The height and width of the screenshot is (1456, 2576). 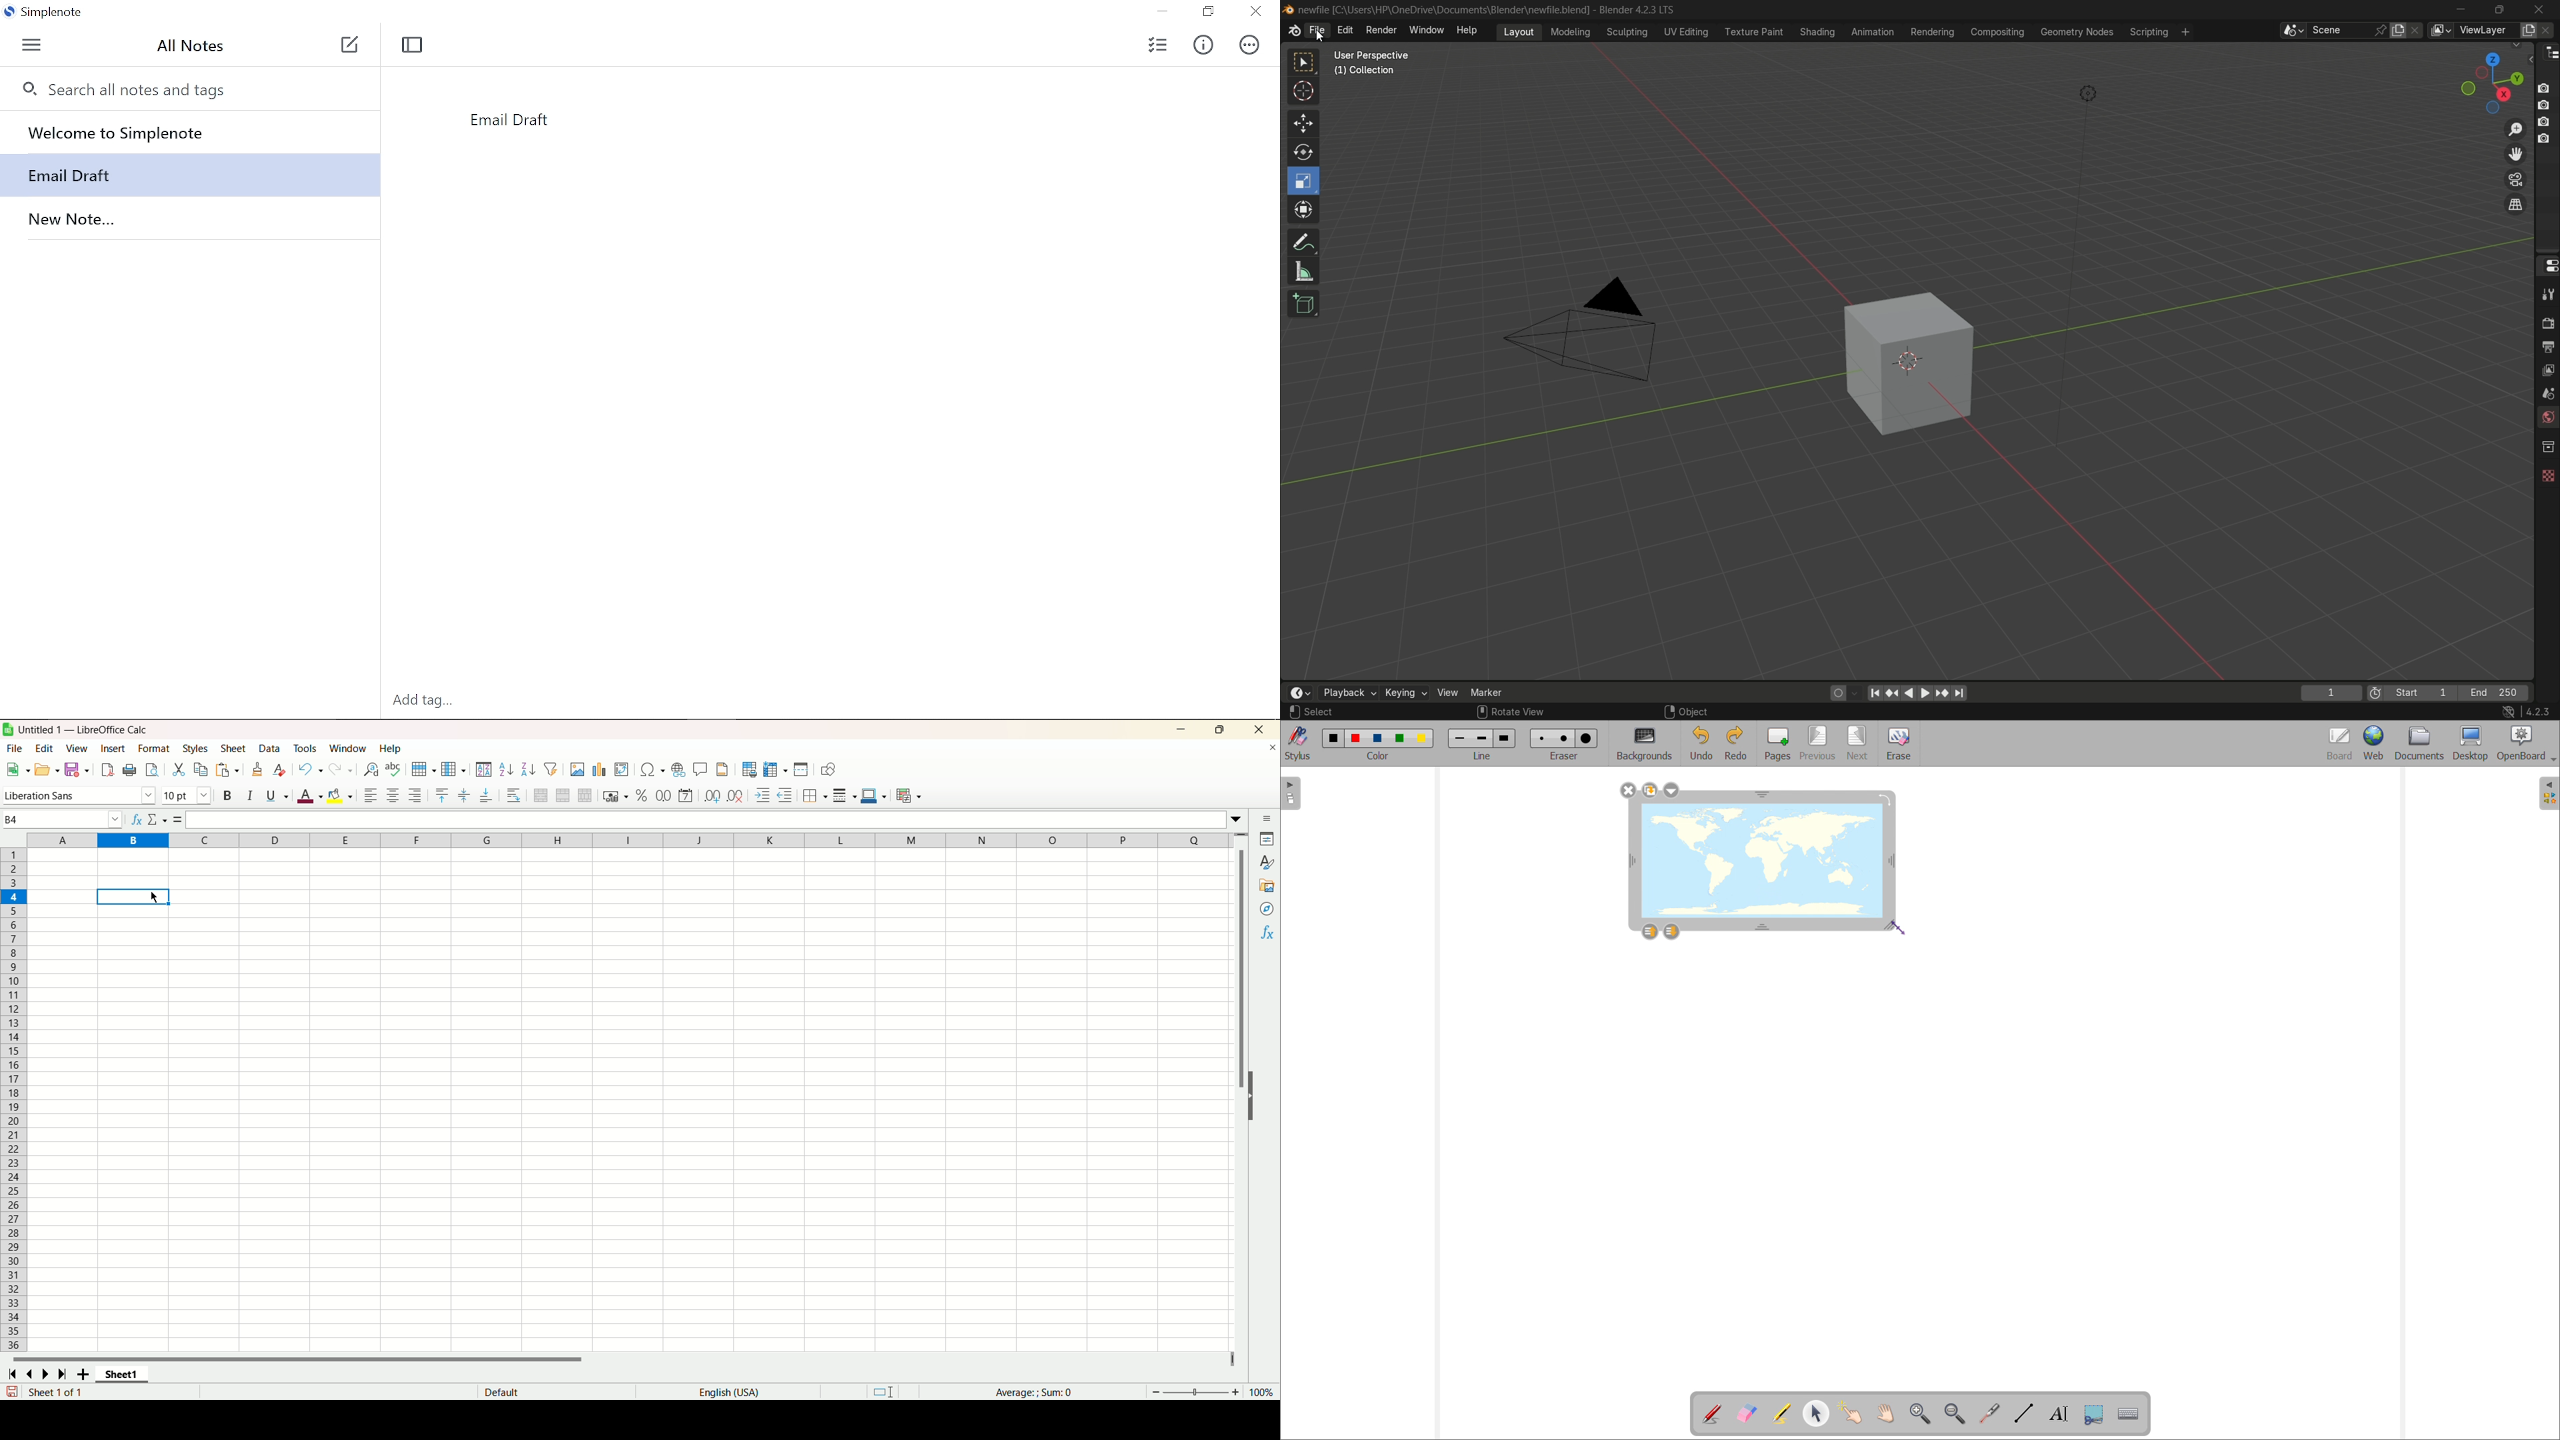 I want to click on first sheet, so click(x=11, y=1373).